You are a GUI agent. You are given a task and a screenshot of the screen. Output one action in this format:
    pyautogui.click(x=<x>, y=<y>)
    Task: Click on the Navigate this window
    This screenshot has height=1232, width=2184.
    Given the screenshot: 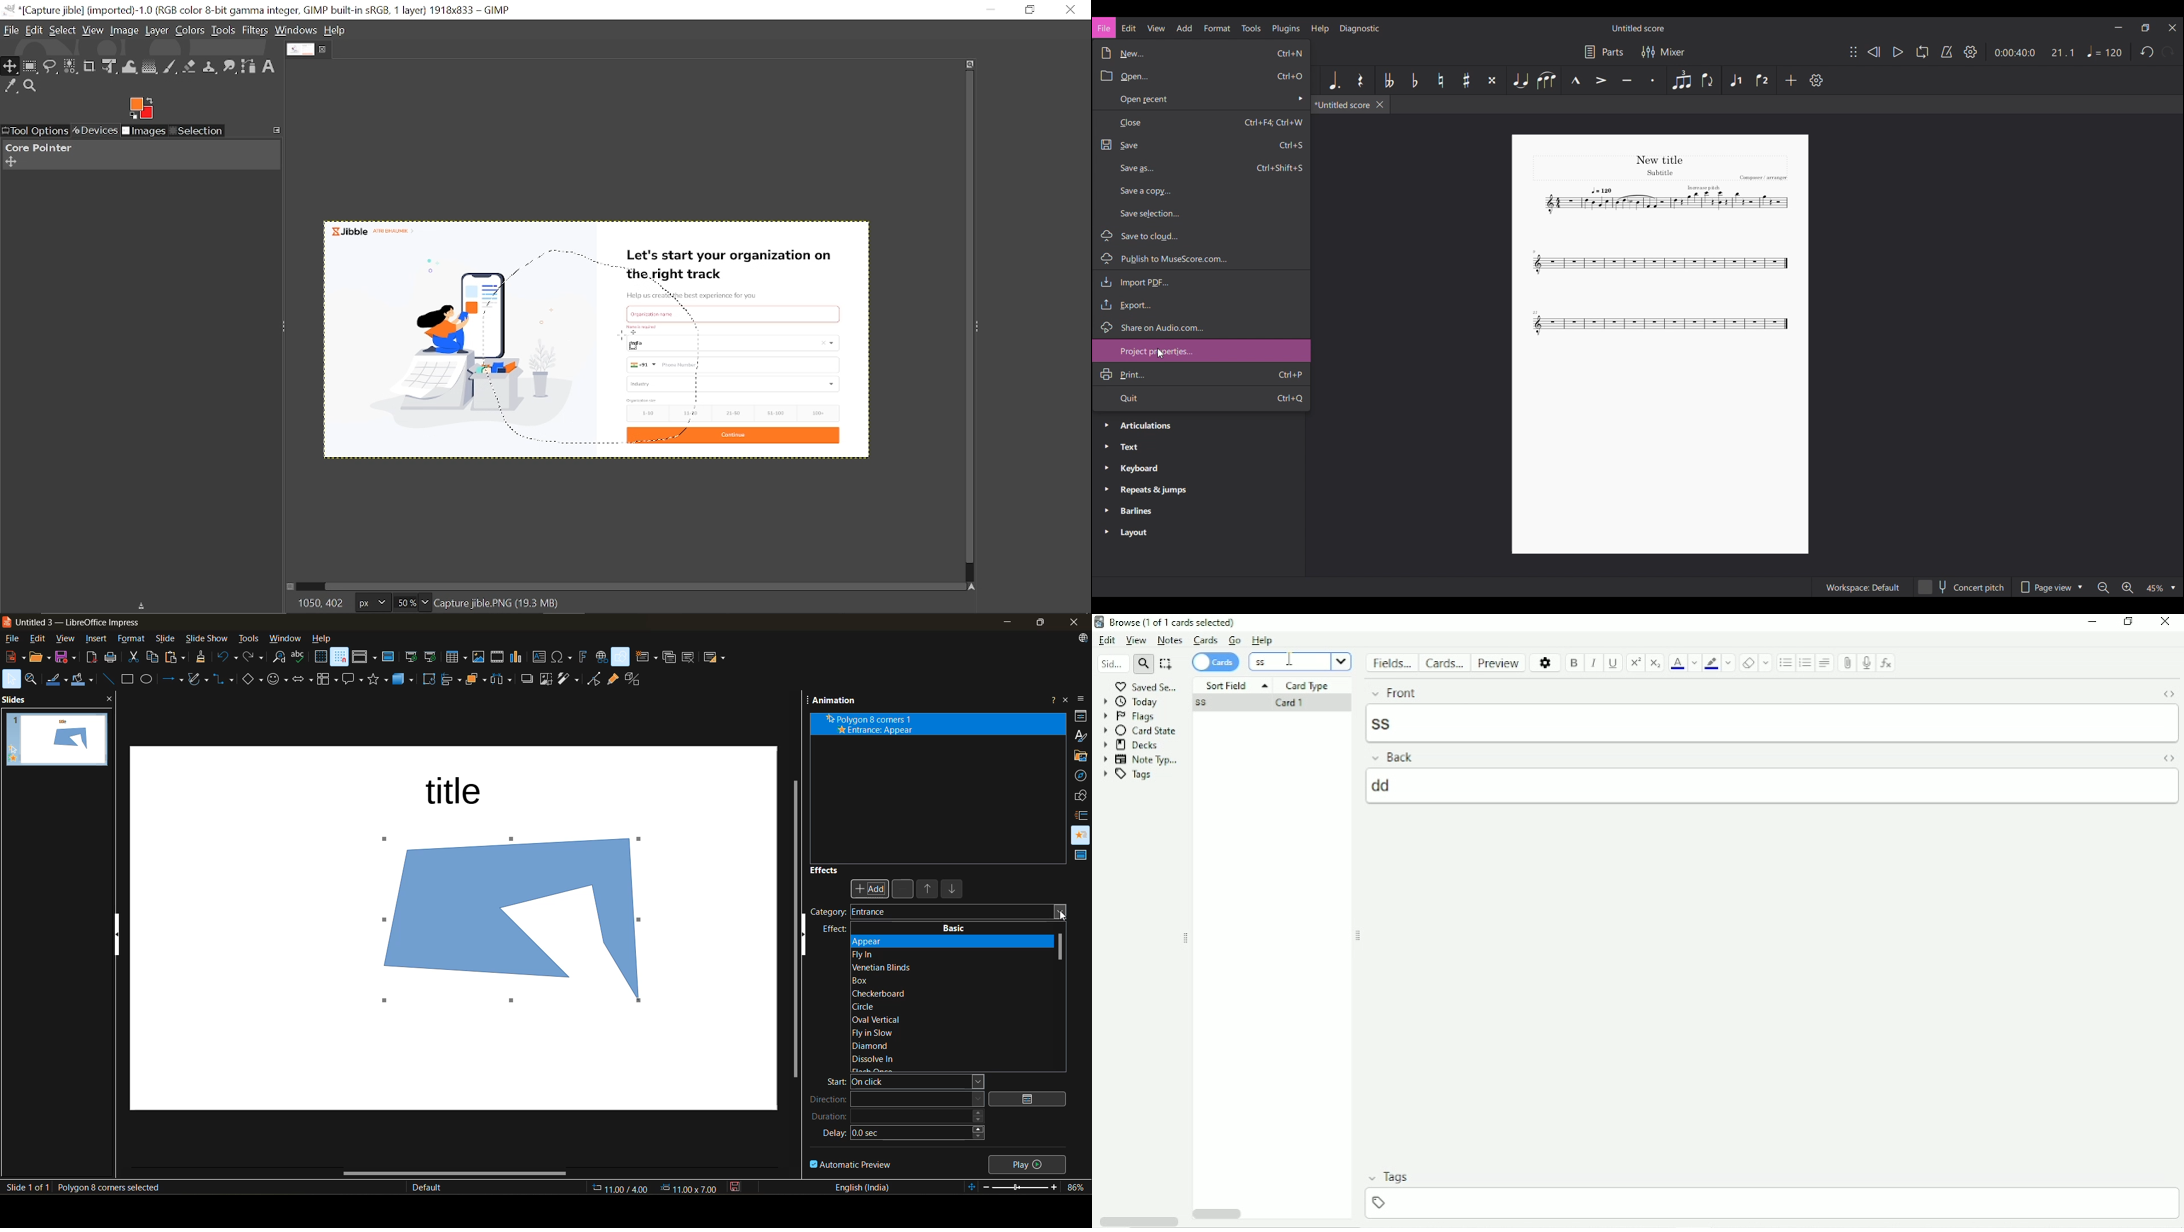 What is the action you would take?
    pyautogui.click(x=976, y=587)
    